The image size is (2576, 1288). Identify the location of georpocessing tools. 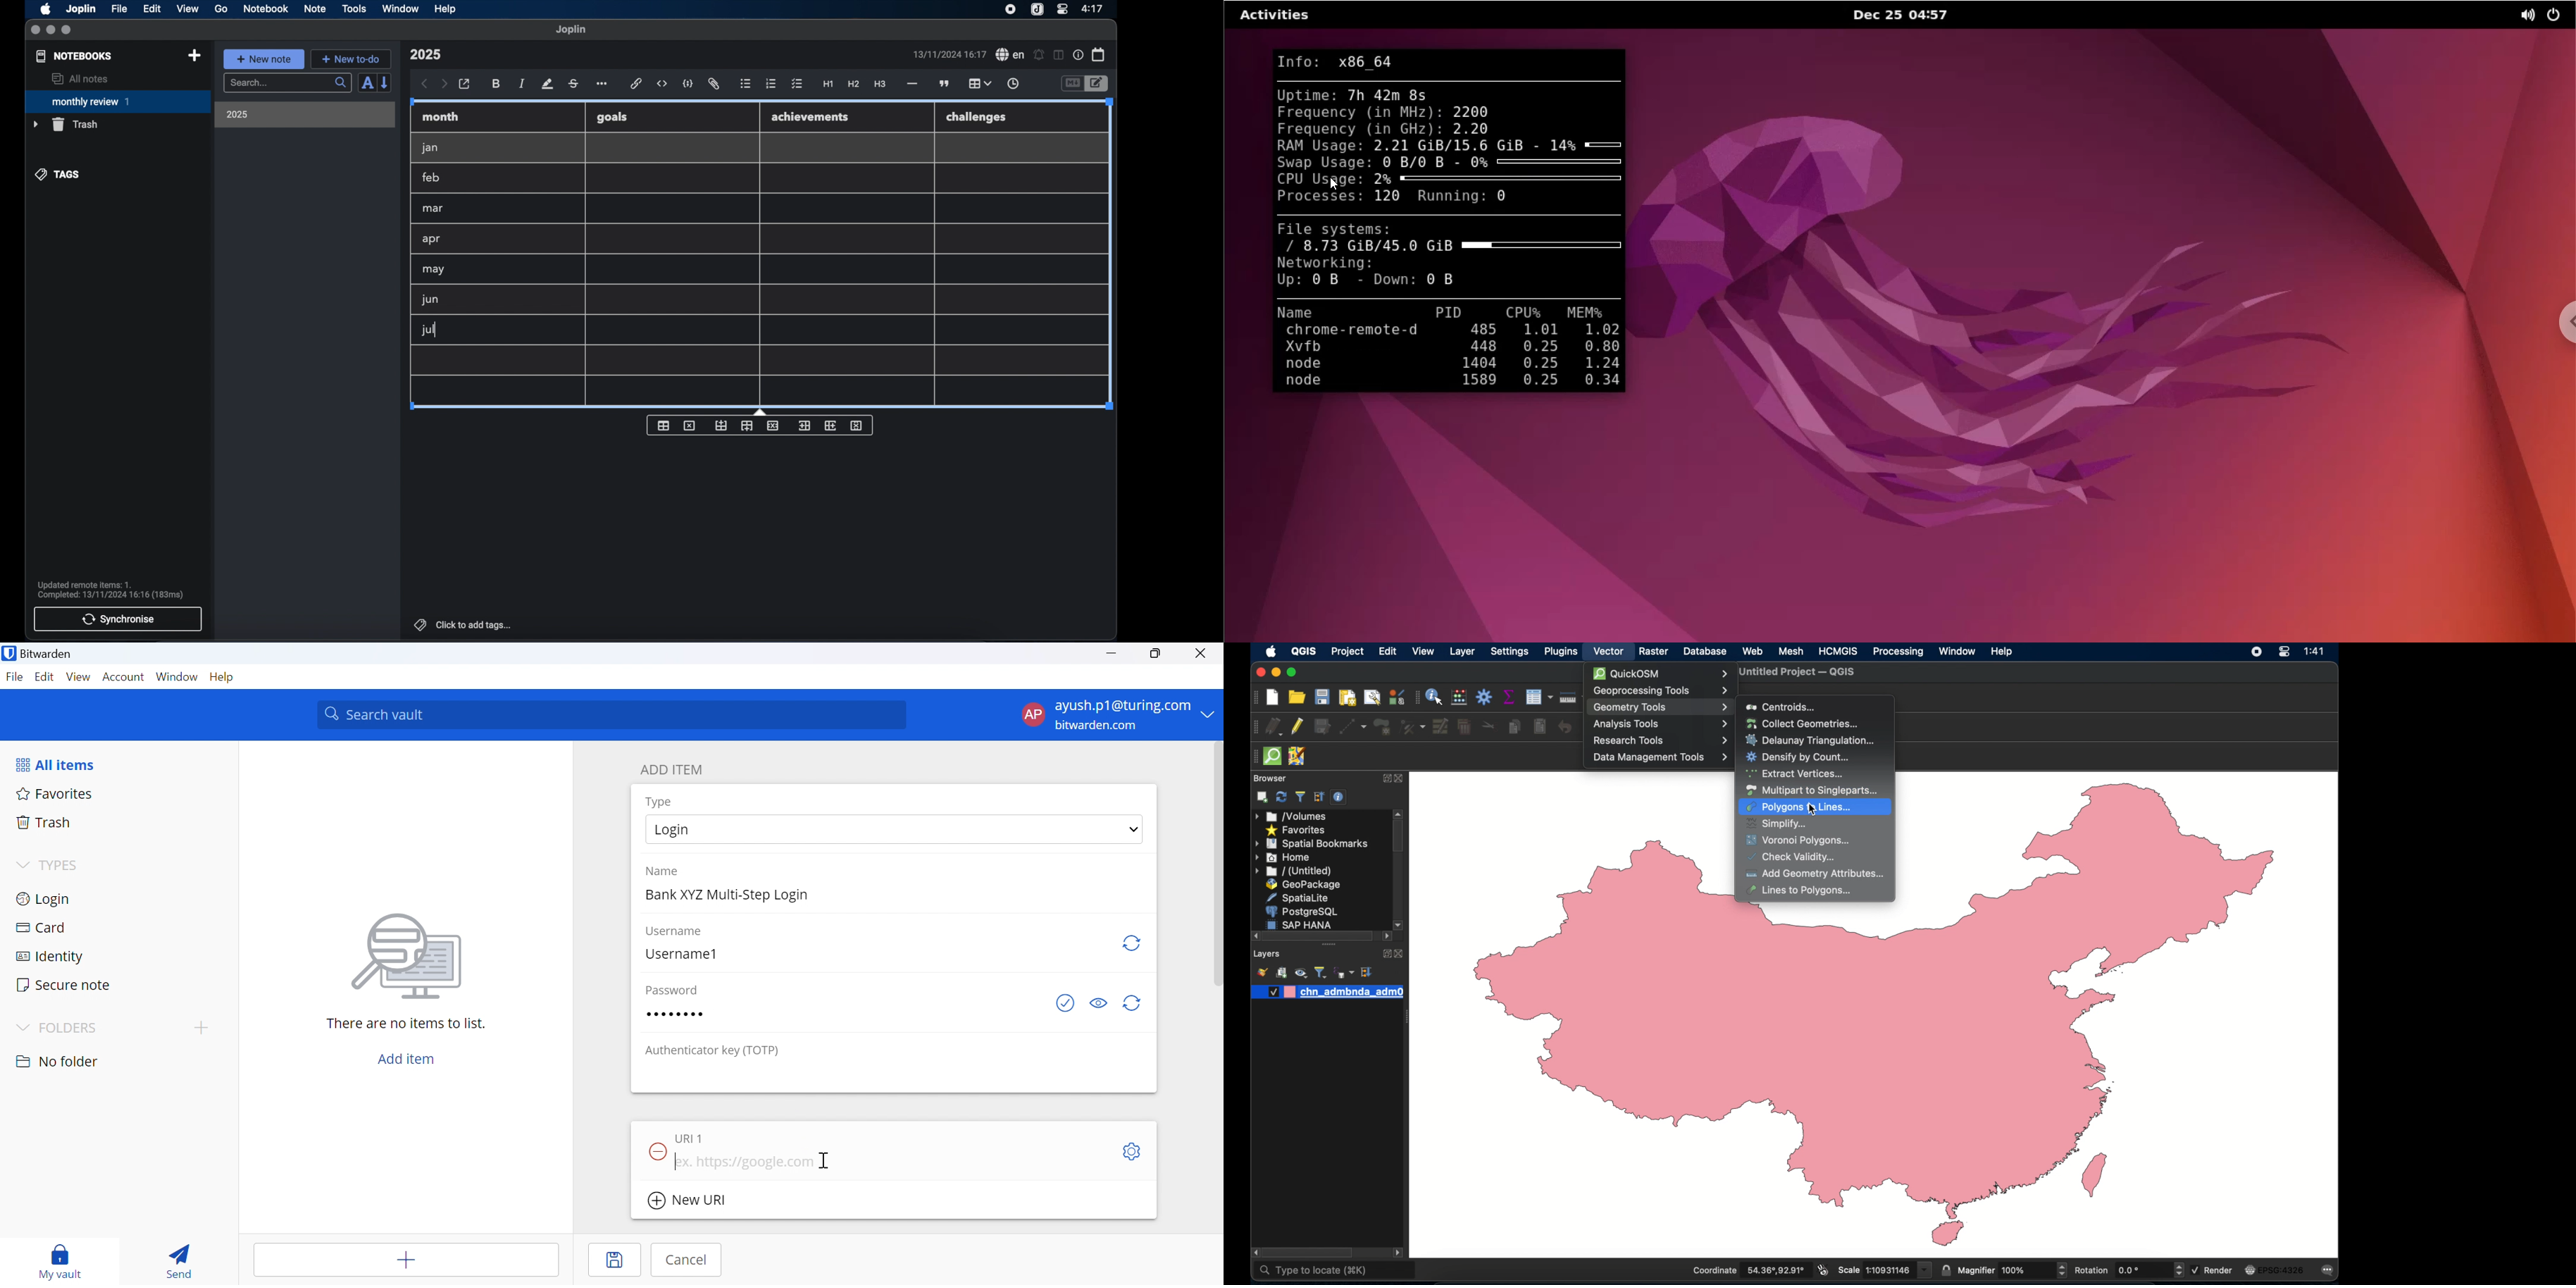
(1660, 691).